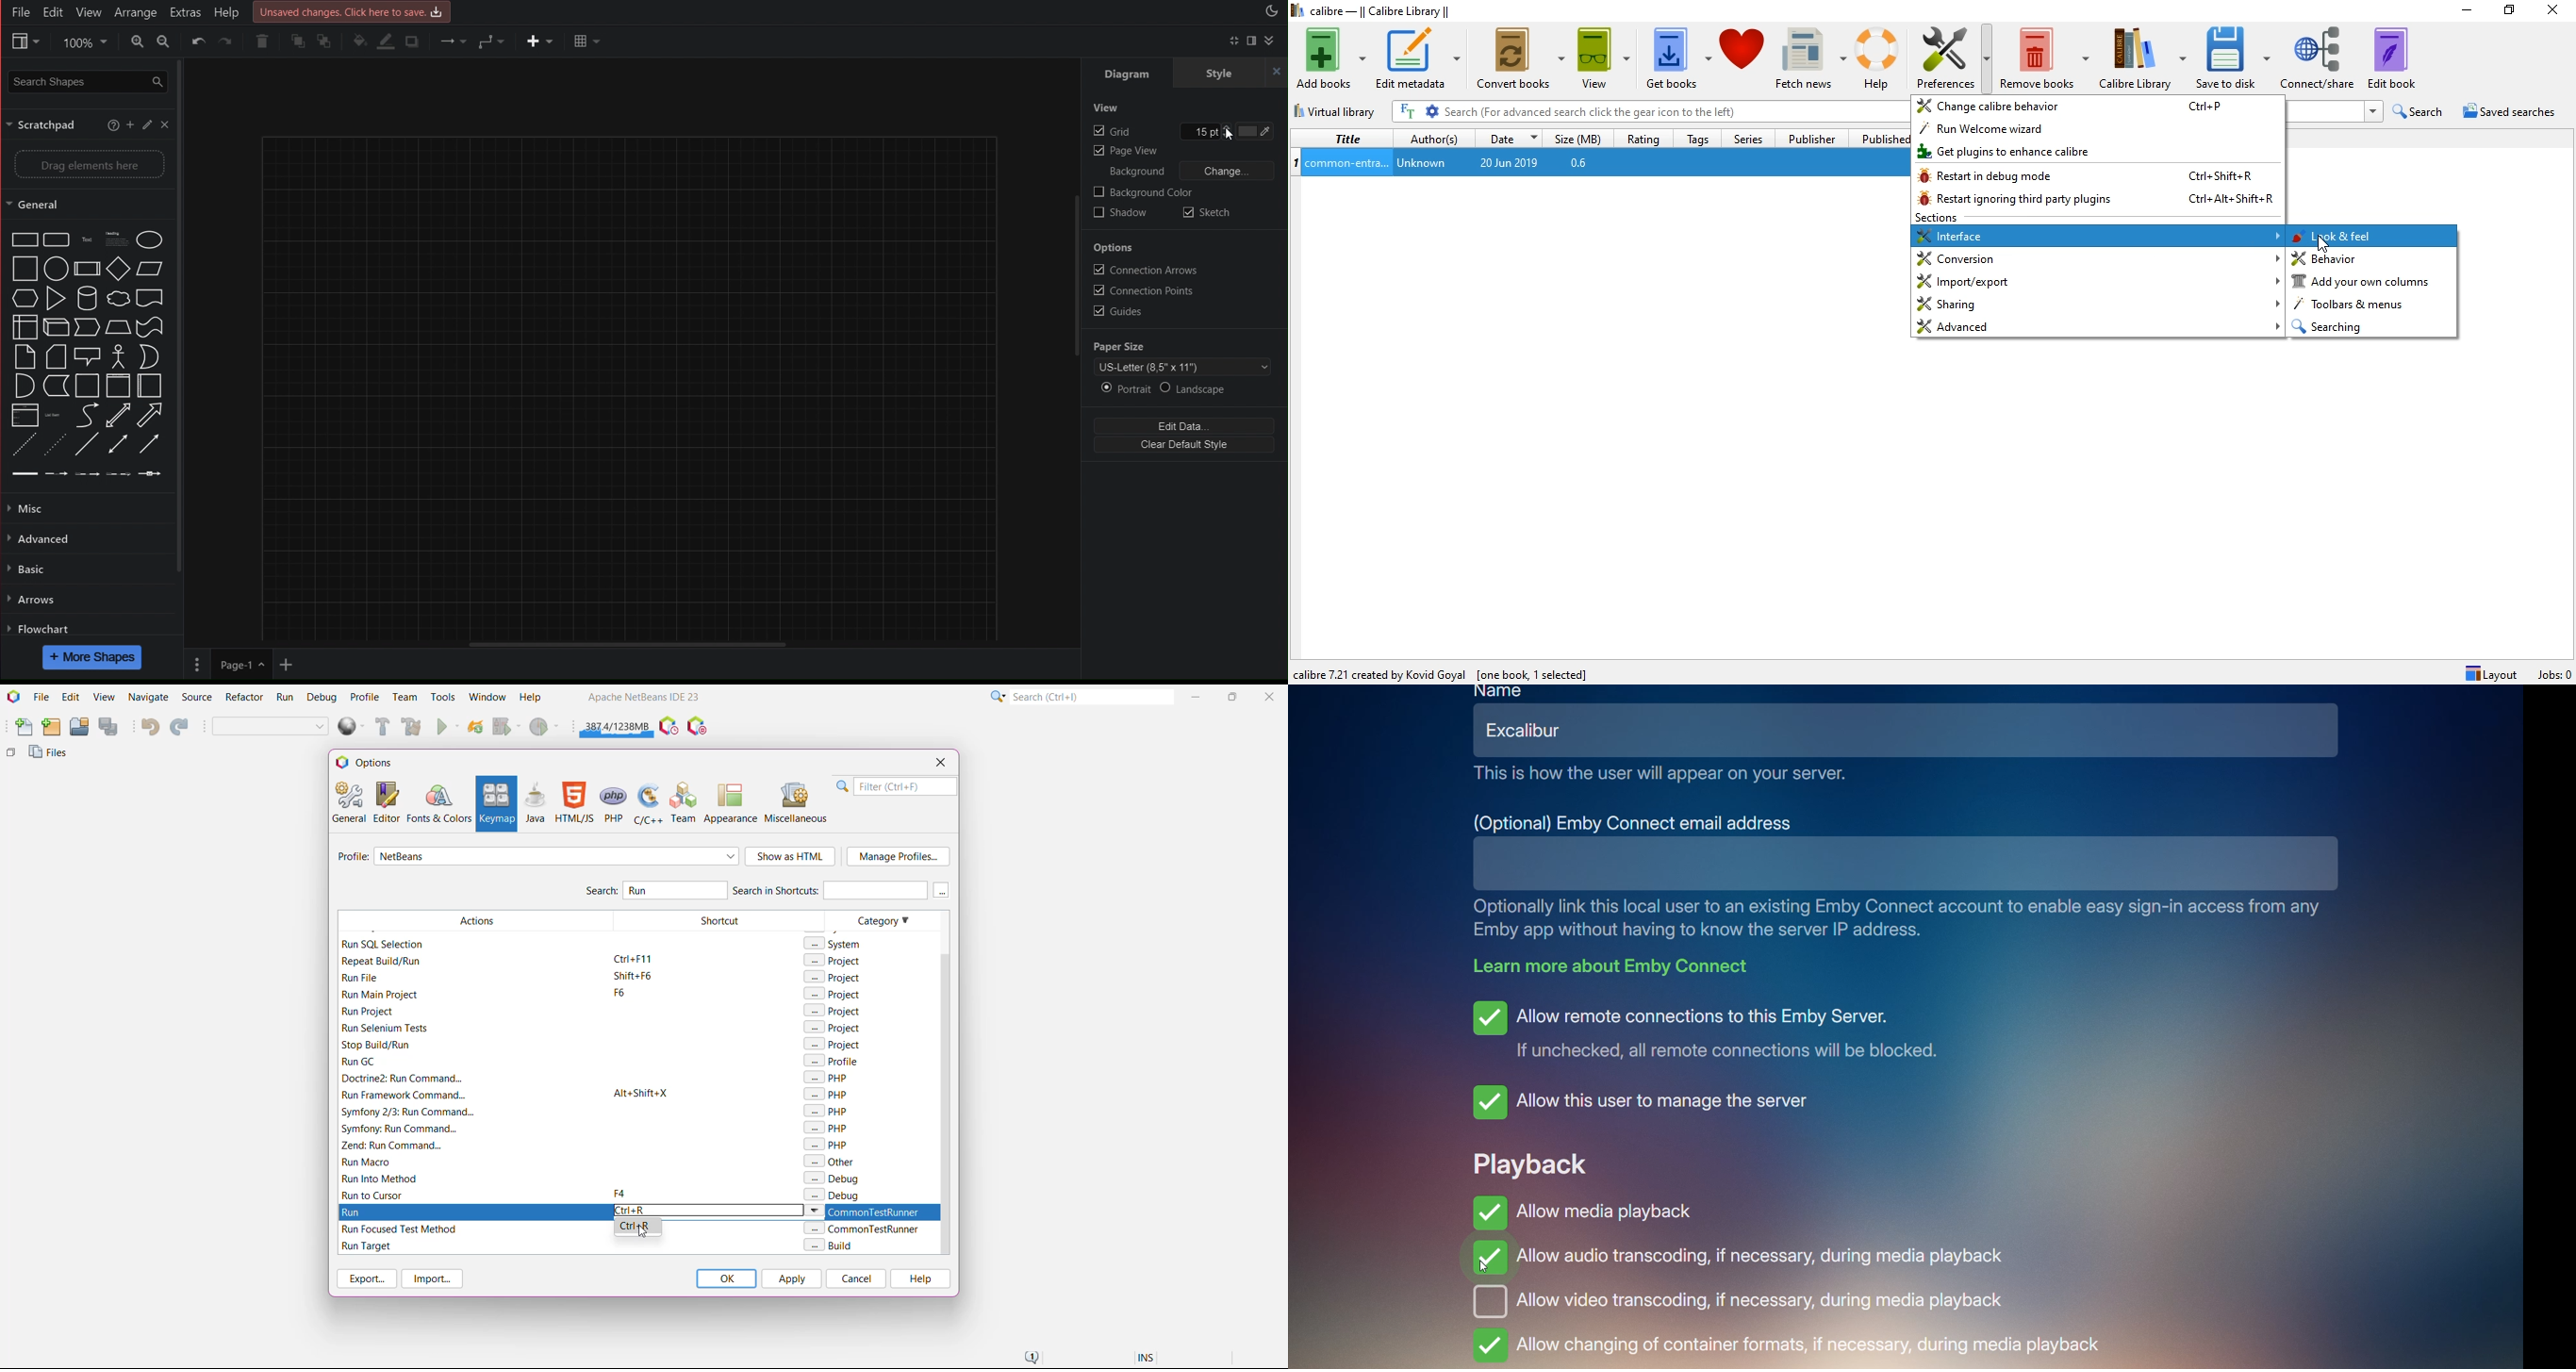 The width and height of the screenshot is (2576, 1372). I want to click on Convert books, so click(1522, 56).